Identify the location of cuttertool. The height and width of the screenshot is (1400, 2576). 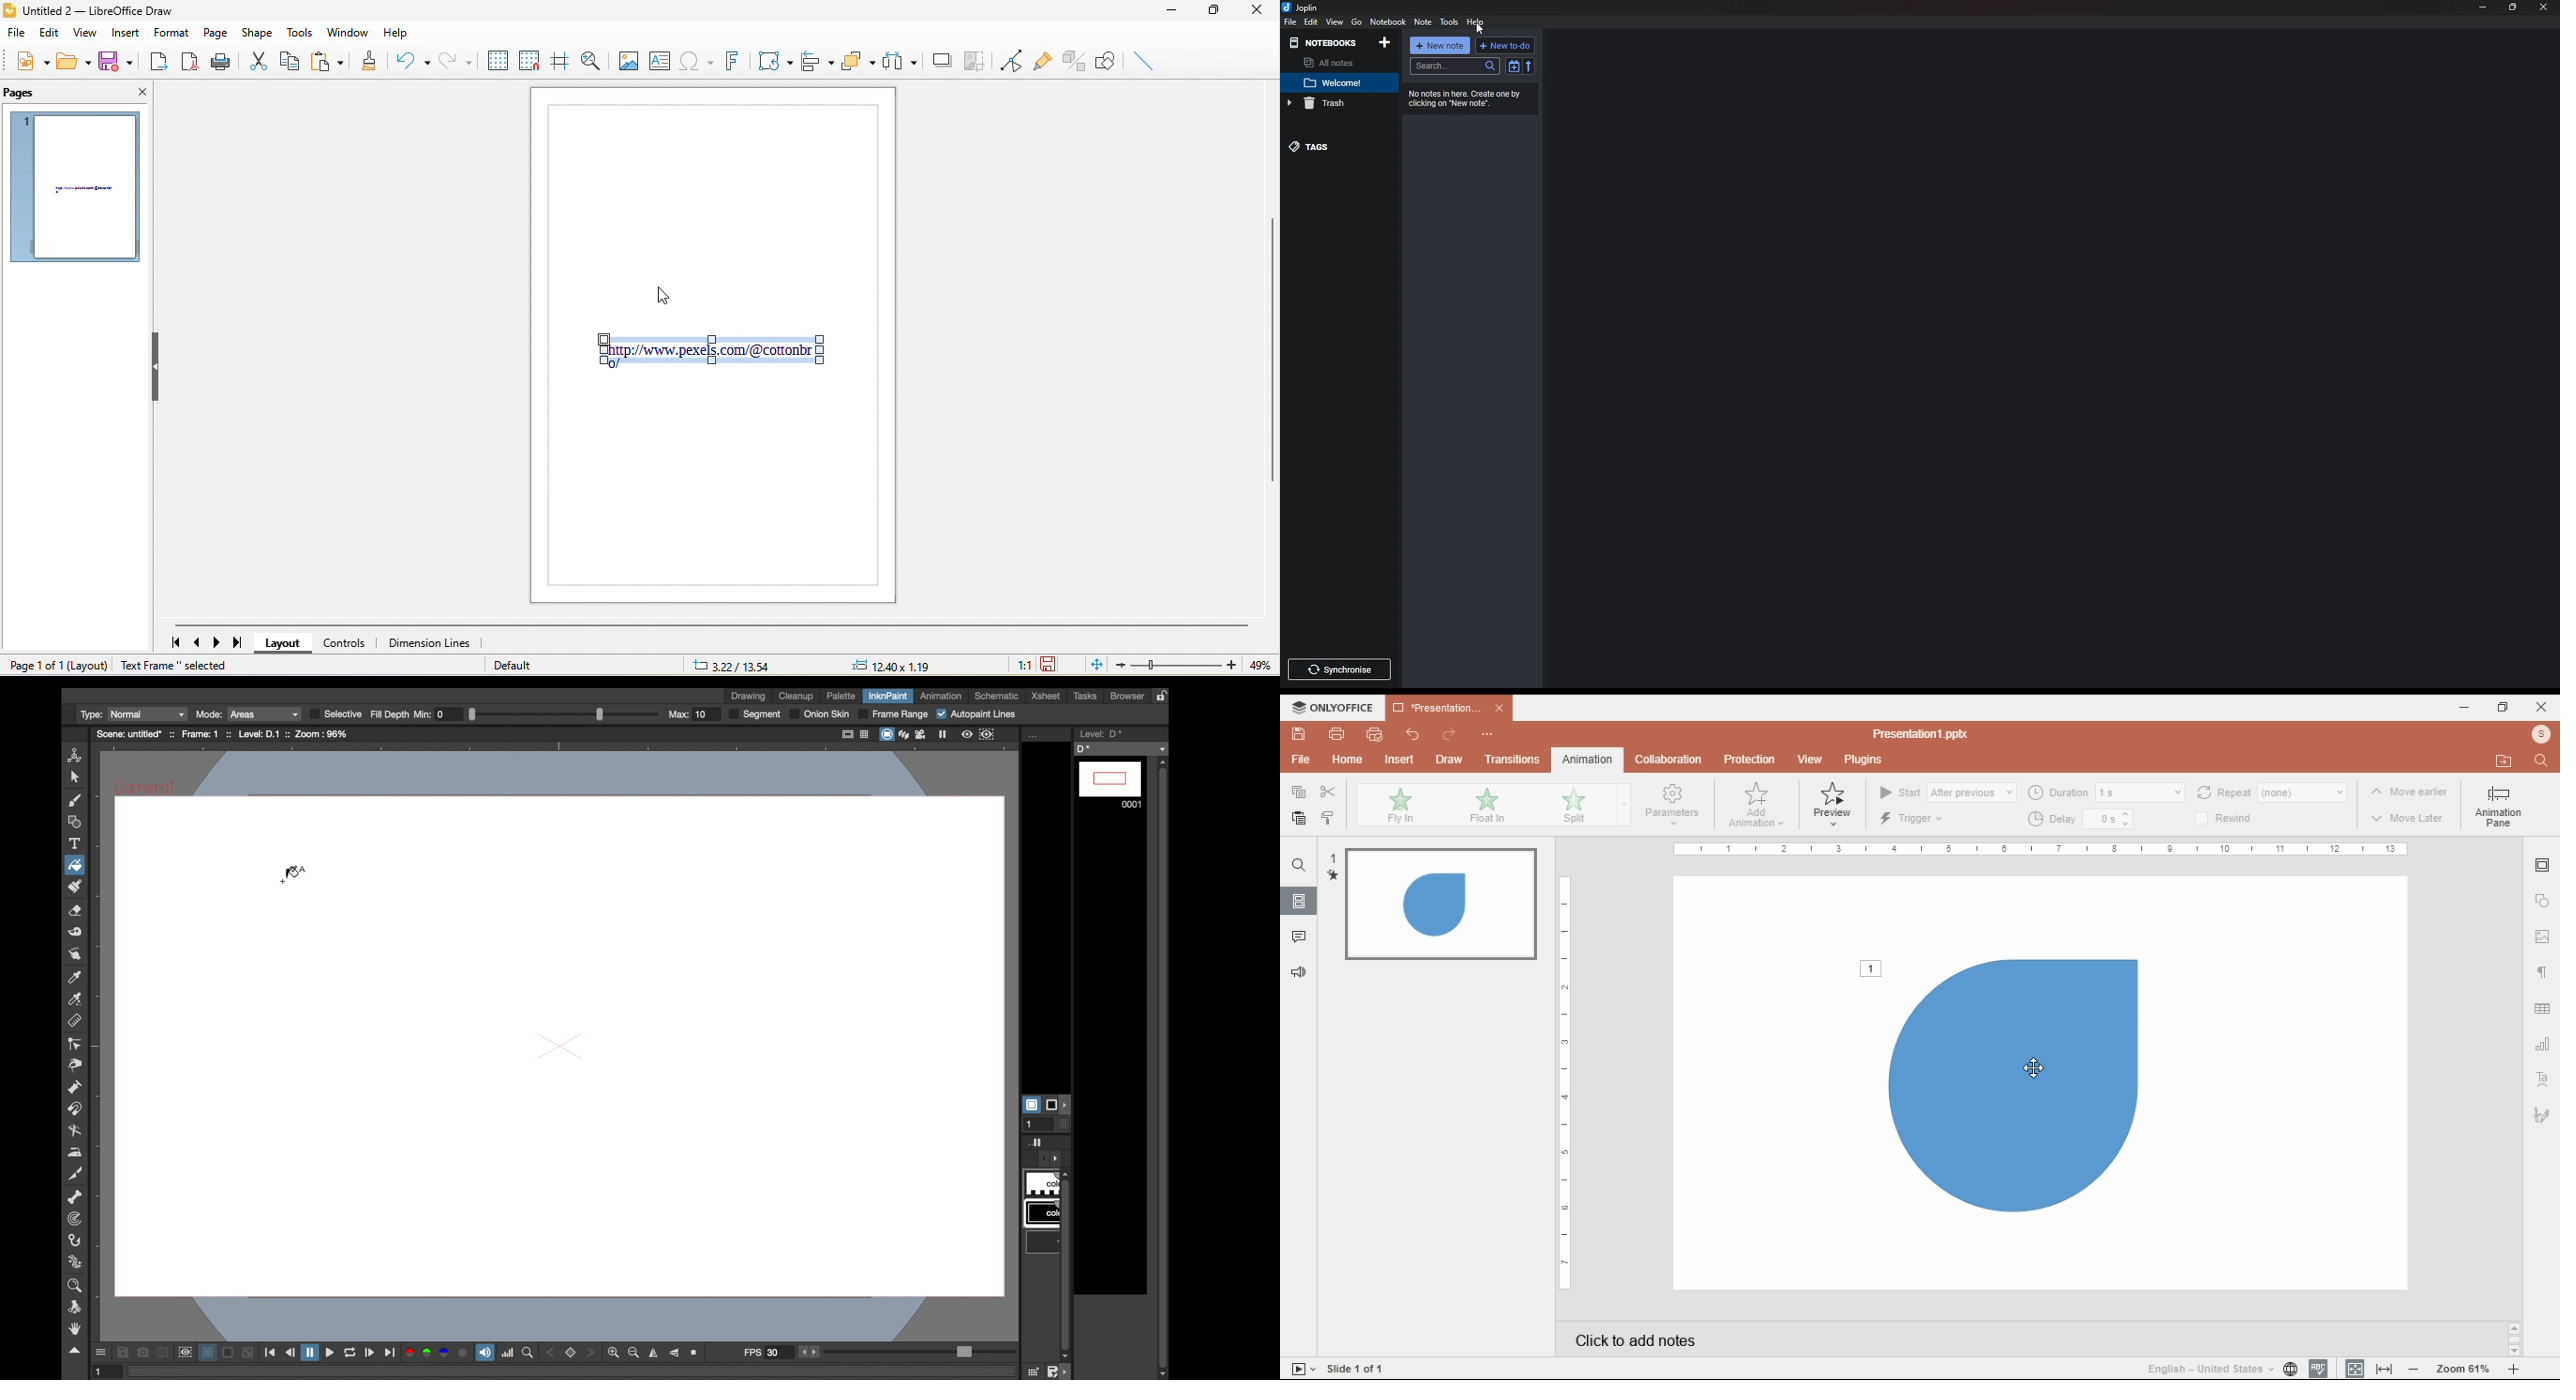
(76, 1174).